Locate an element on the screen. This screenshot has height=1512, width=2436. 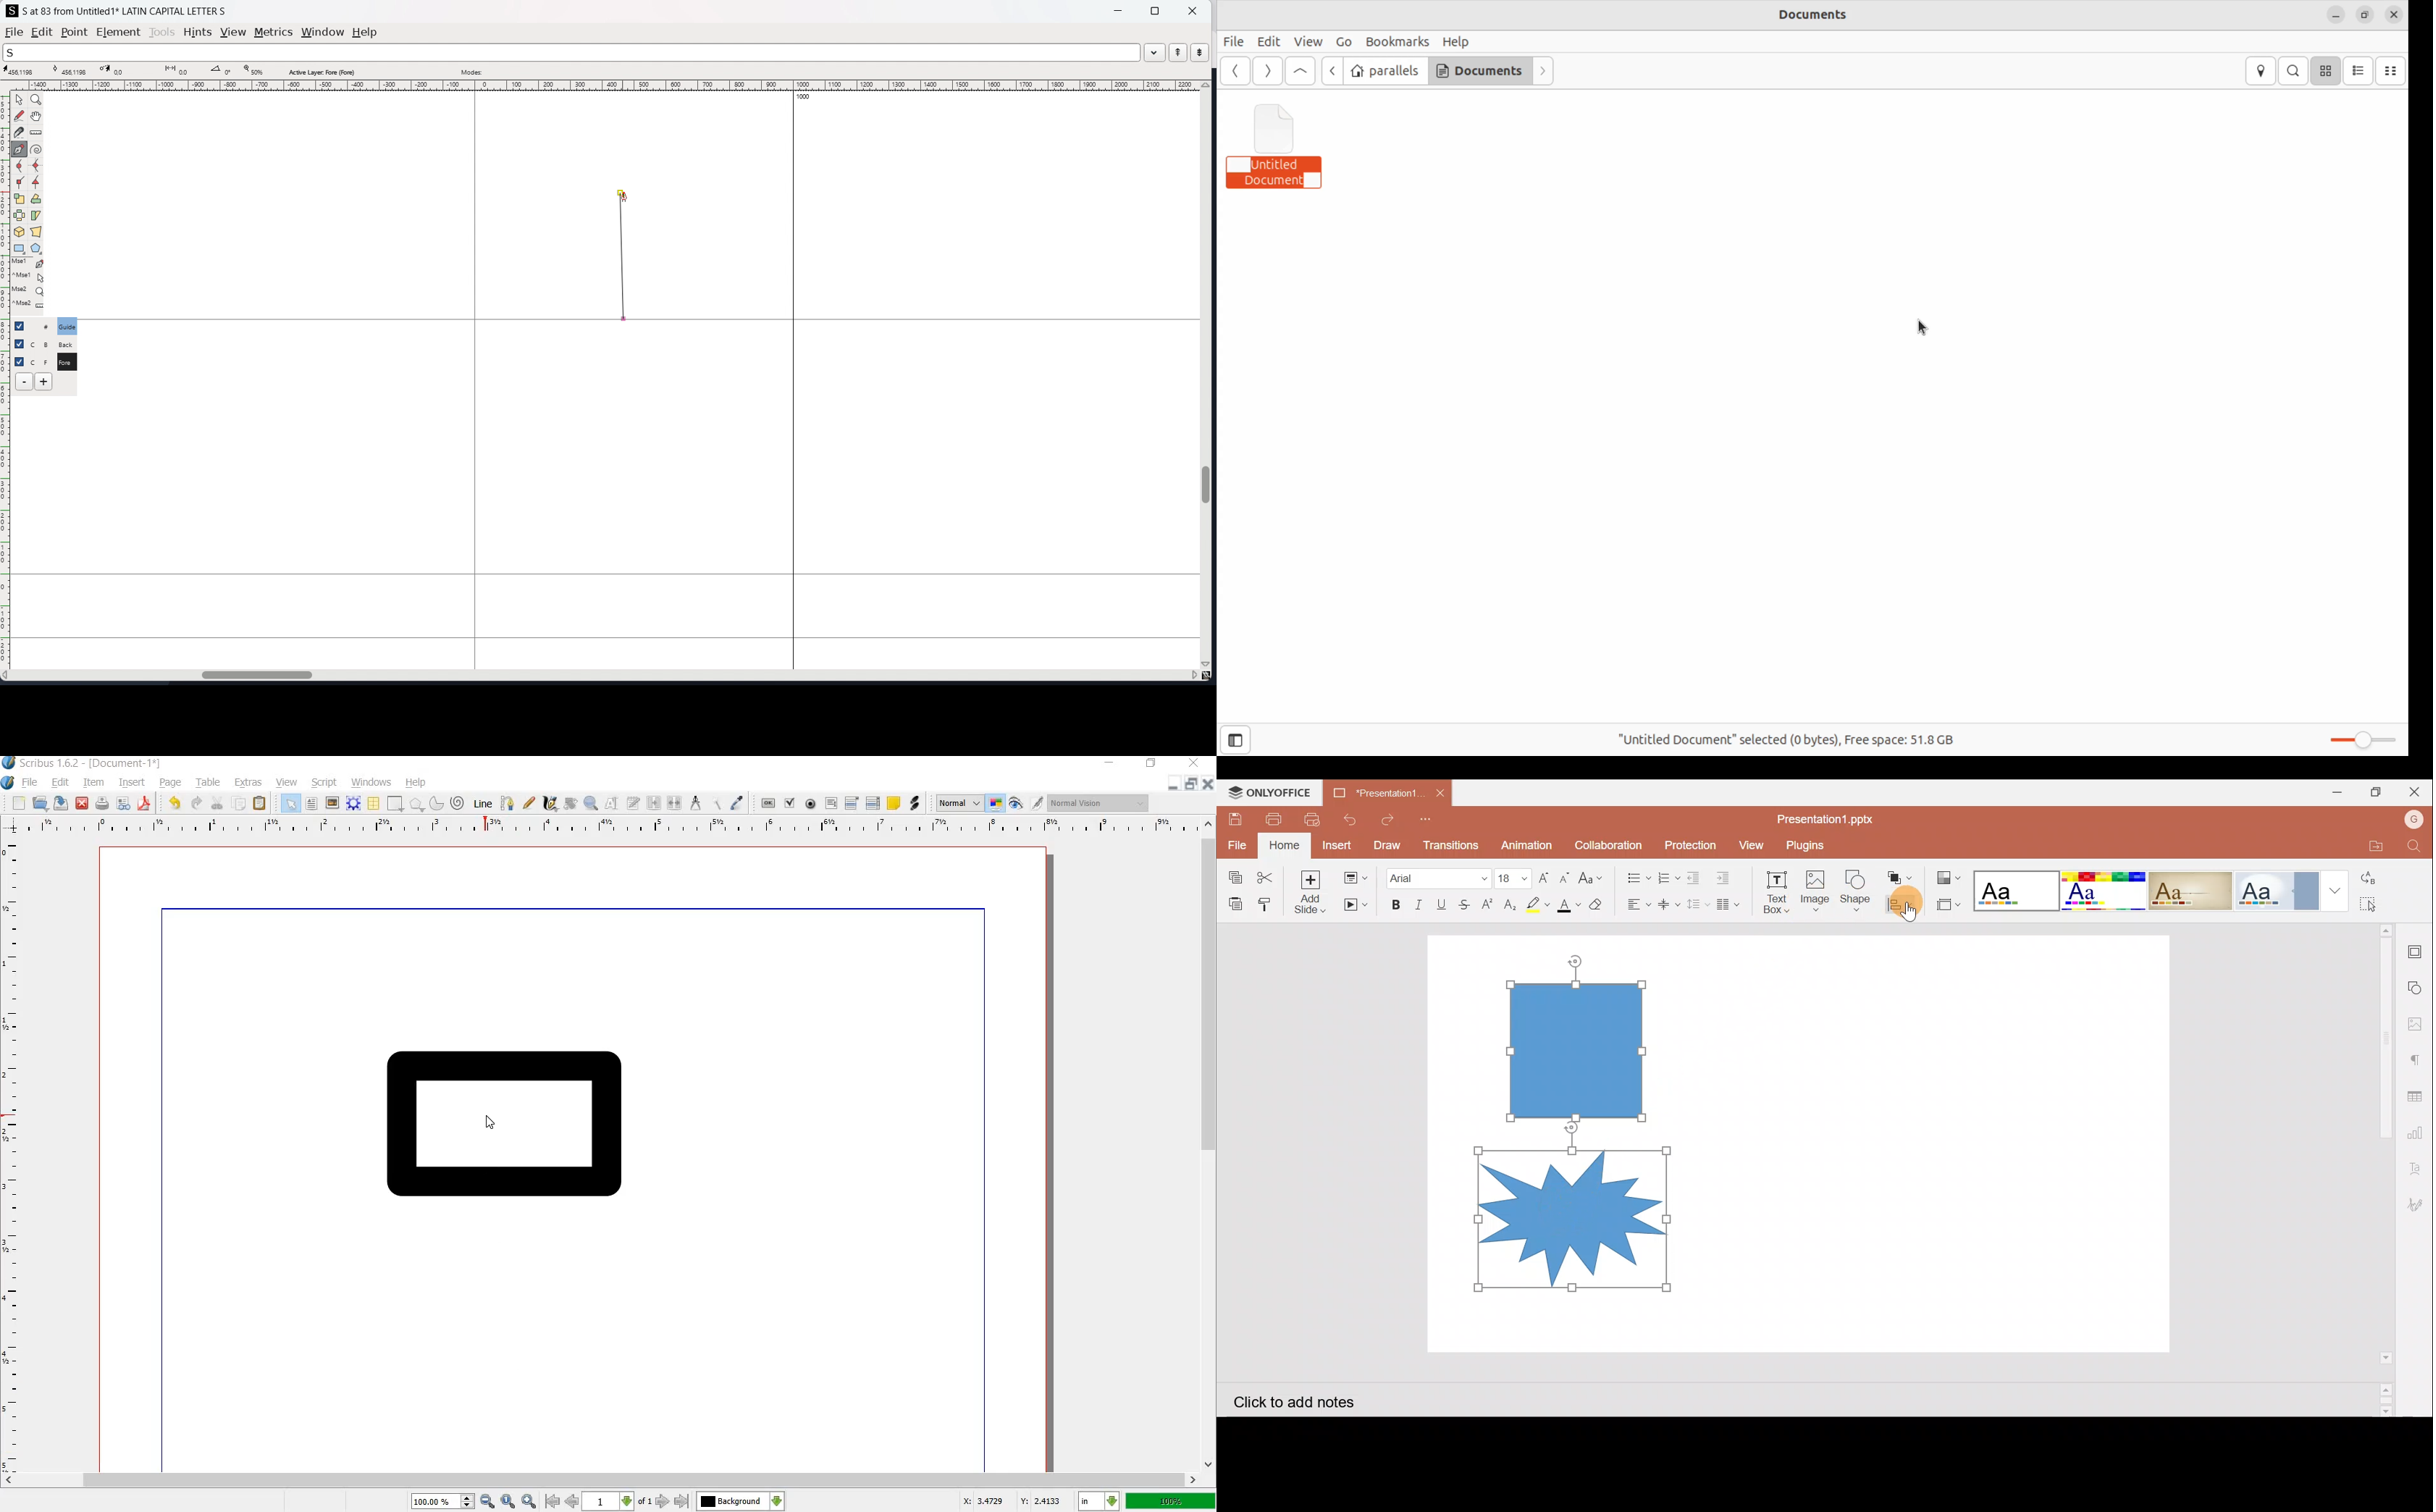
Scroll bar is located at coordinates (2377, 1169).